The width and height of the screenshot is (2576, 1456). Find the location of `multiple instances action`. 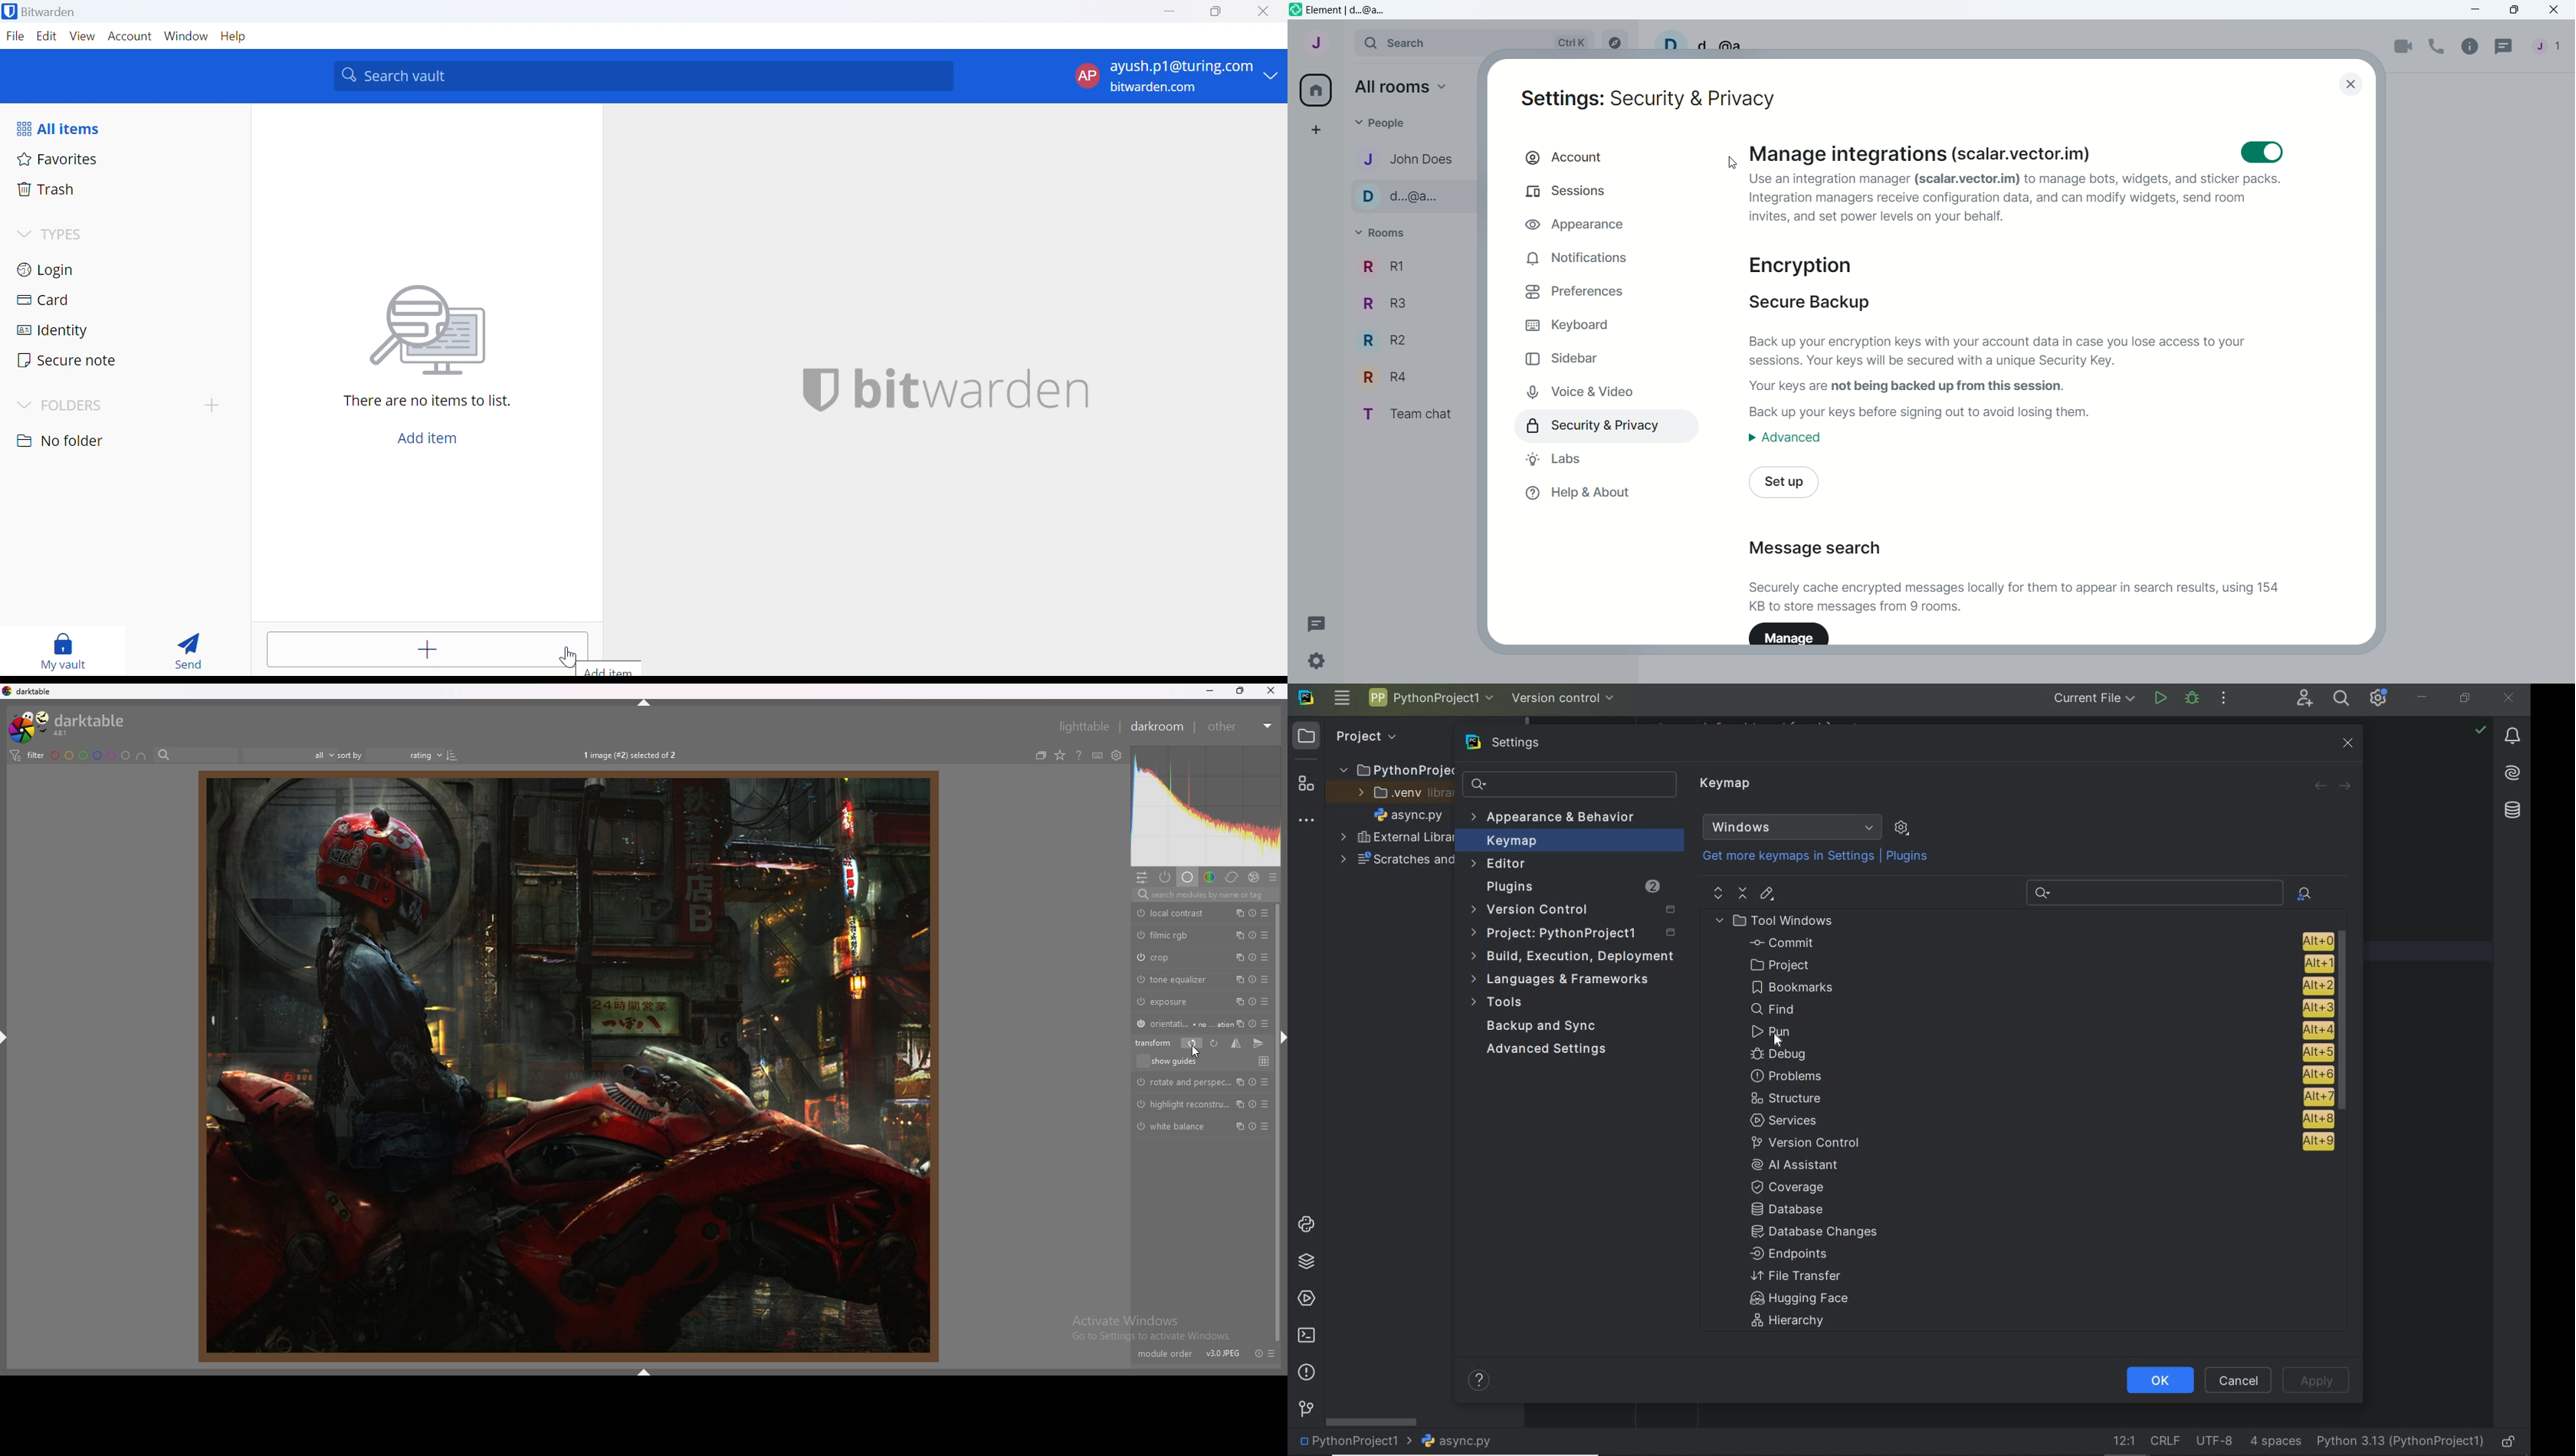

multiple instances action is located at coordinates (1237, 1081).